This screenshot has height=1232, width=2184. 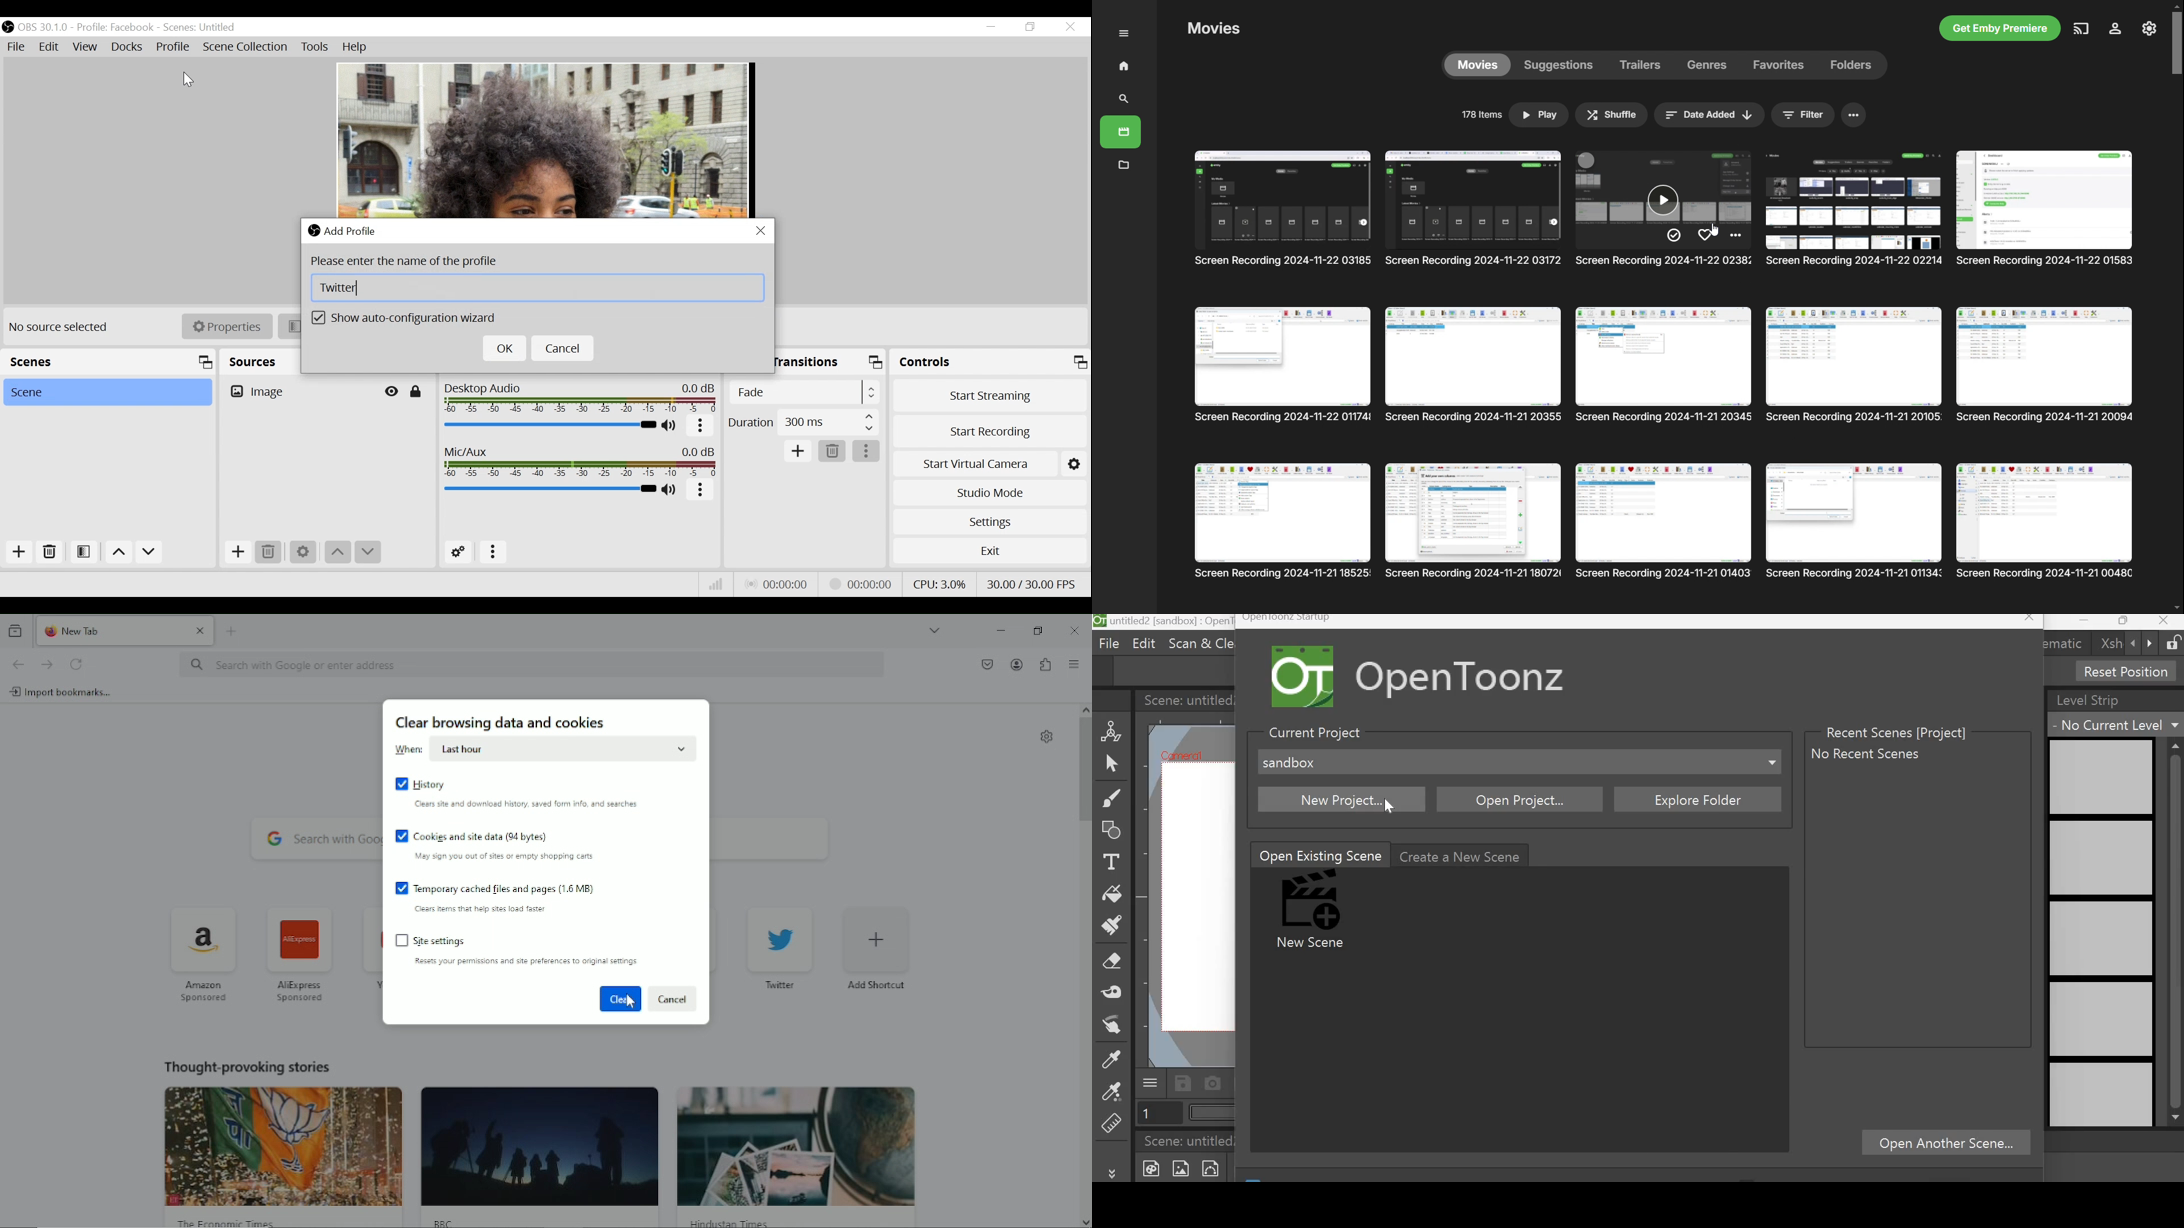 What do you see at coordinates (986, 665) in the screenshot?
I see `save to pocket` at bounding box center [986, 665].